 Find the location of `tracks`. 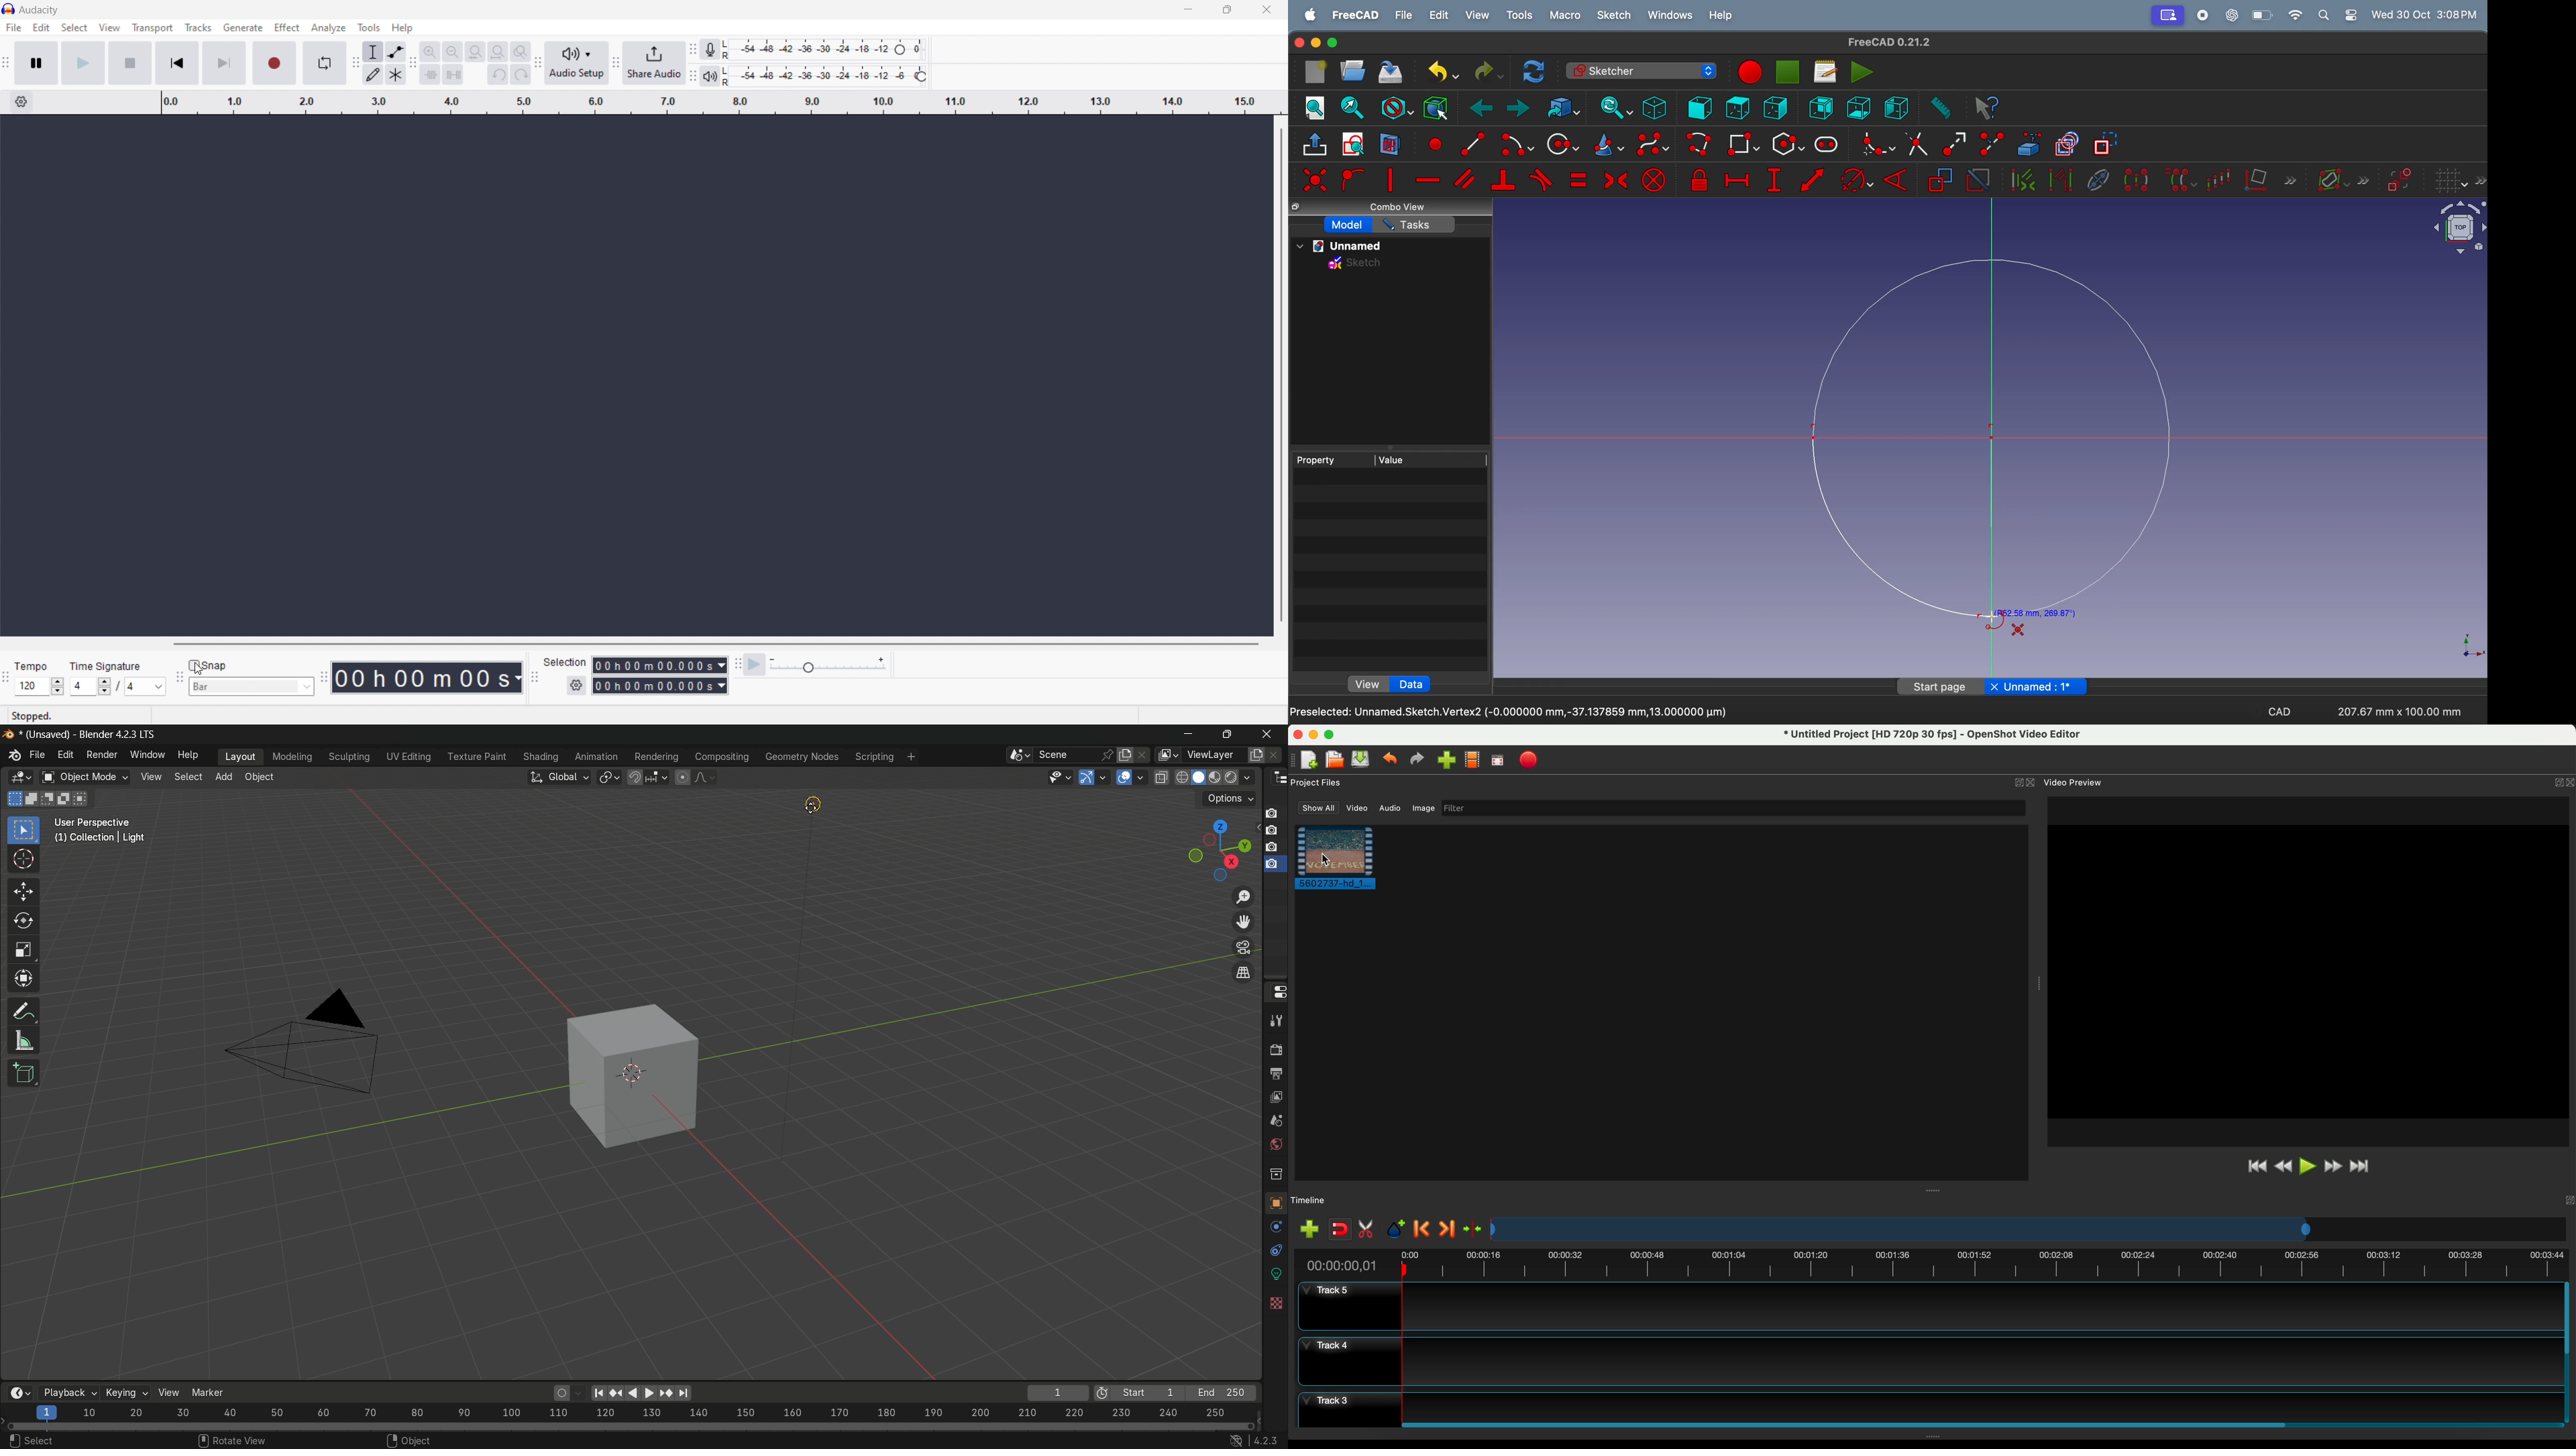

tracks is located at coordinates (199, 28).